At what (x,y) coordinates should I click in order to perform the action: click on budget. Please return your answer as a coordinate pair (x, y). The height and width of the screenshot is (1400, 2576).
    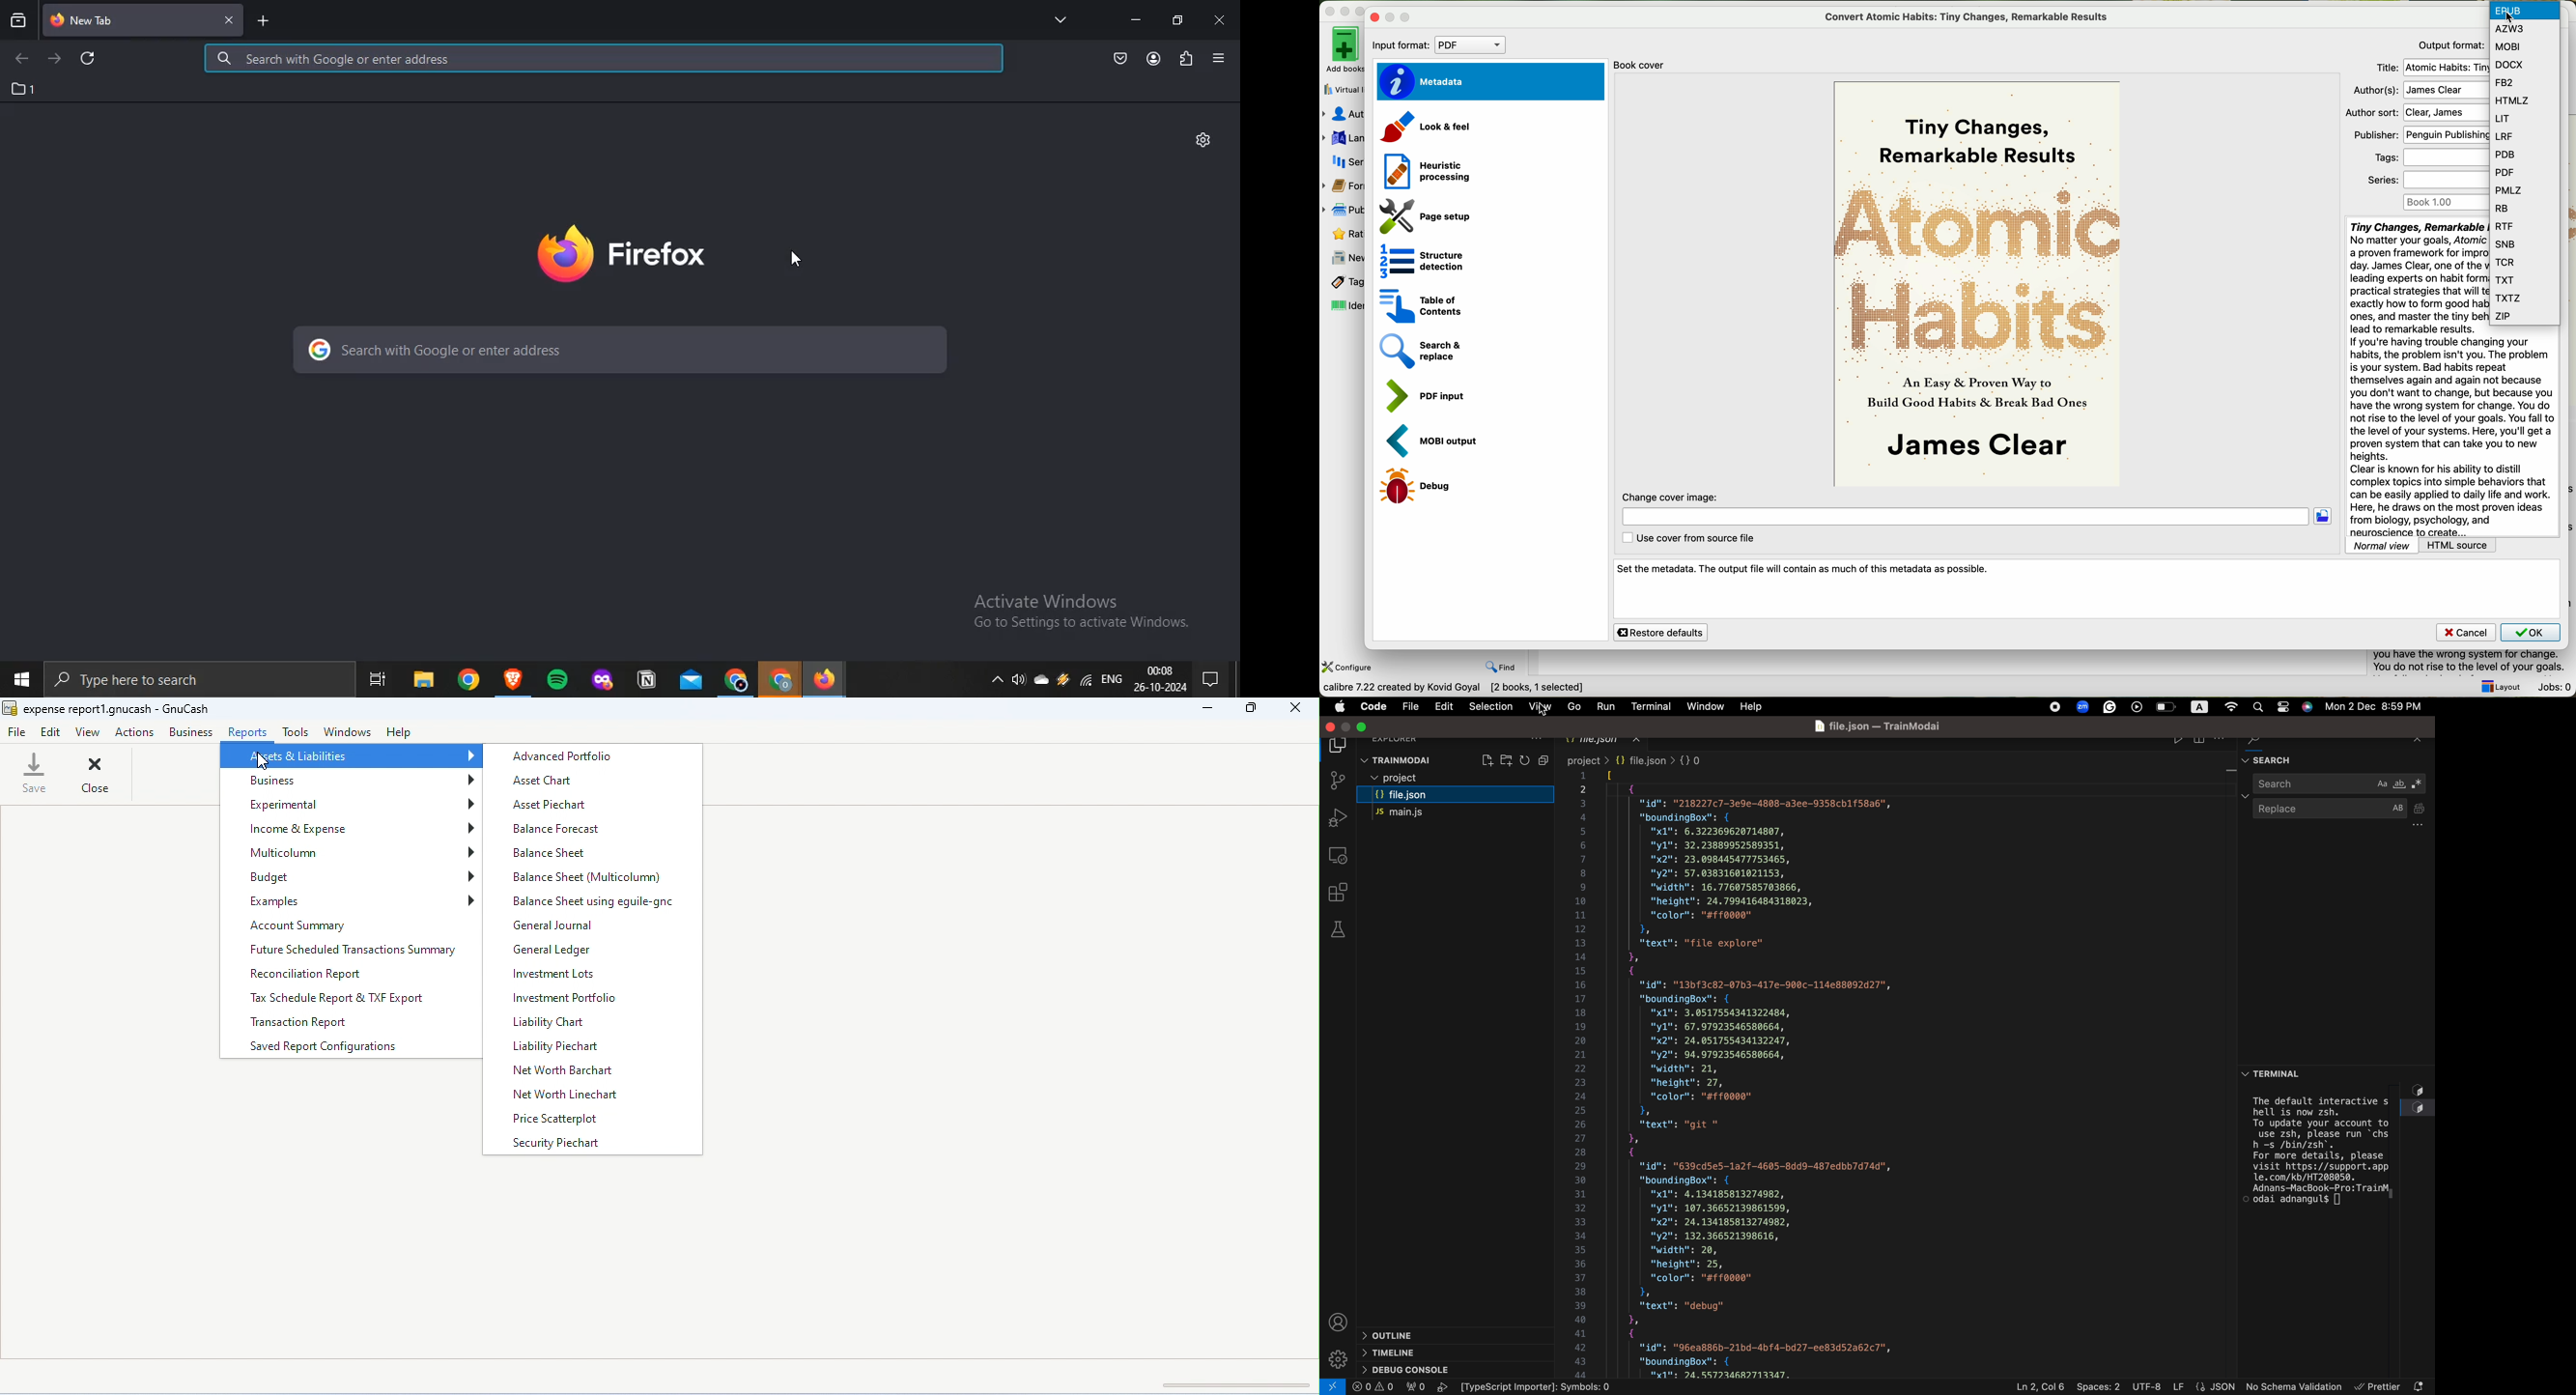
    Looking at the image, I should click on (353, 876).